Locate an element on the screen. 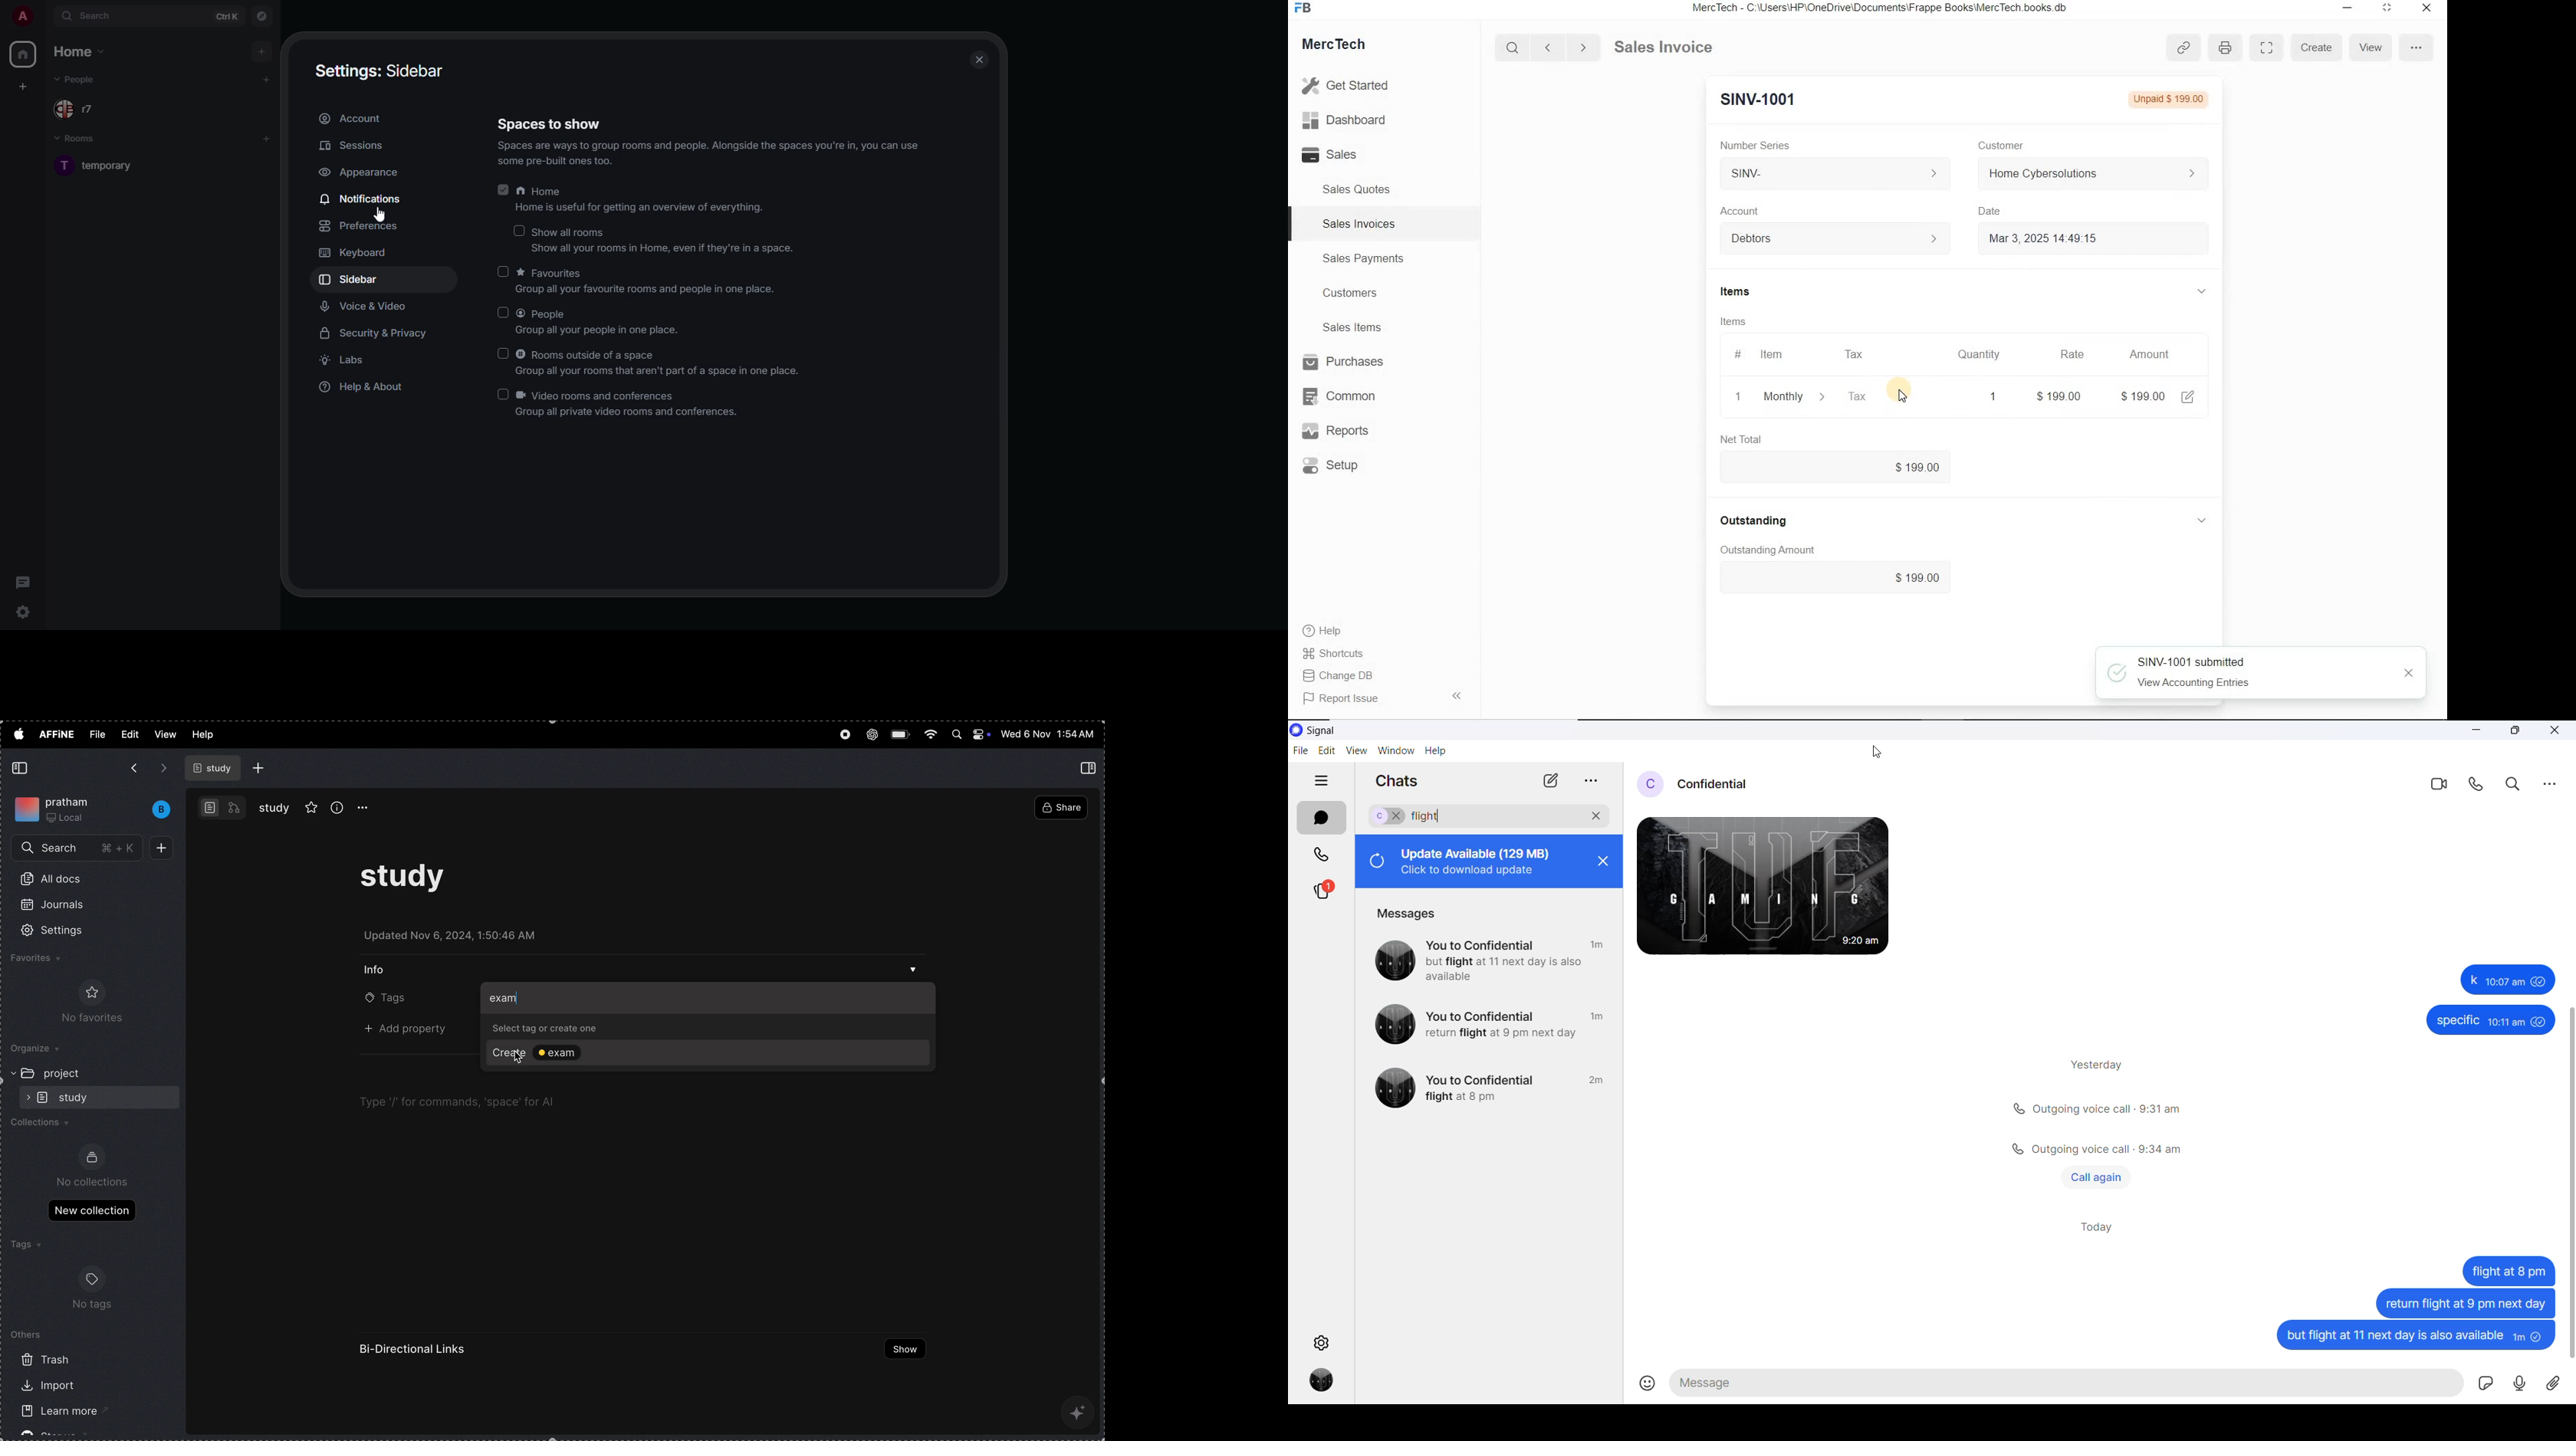 The width and height of the screenshot is (2576, 1456). drop down is located at coordinates (914, 971).